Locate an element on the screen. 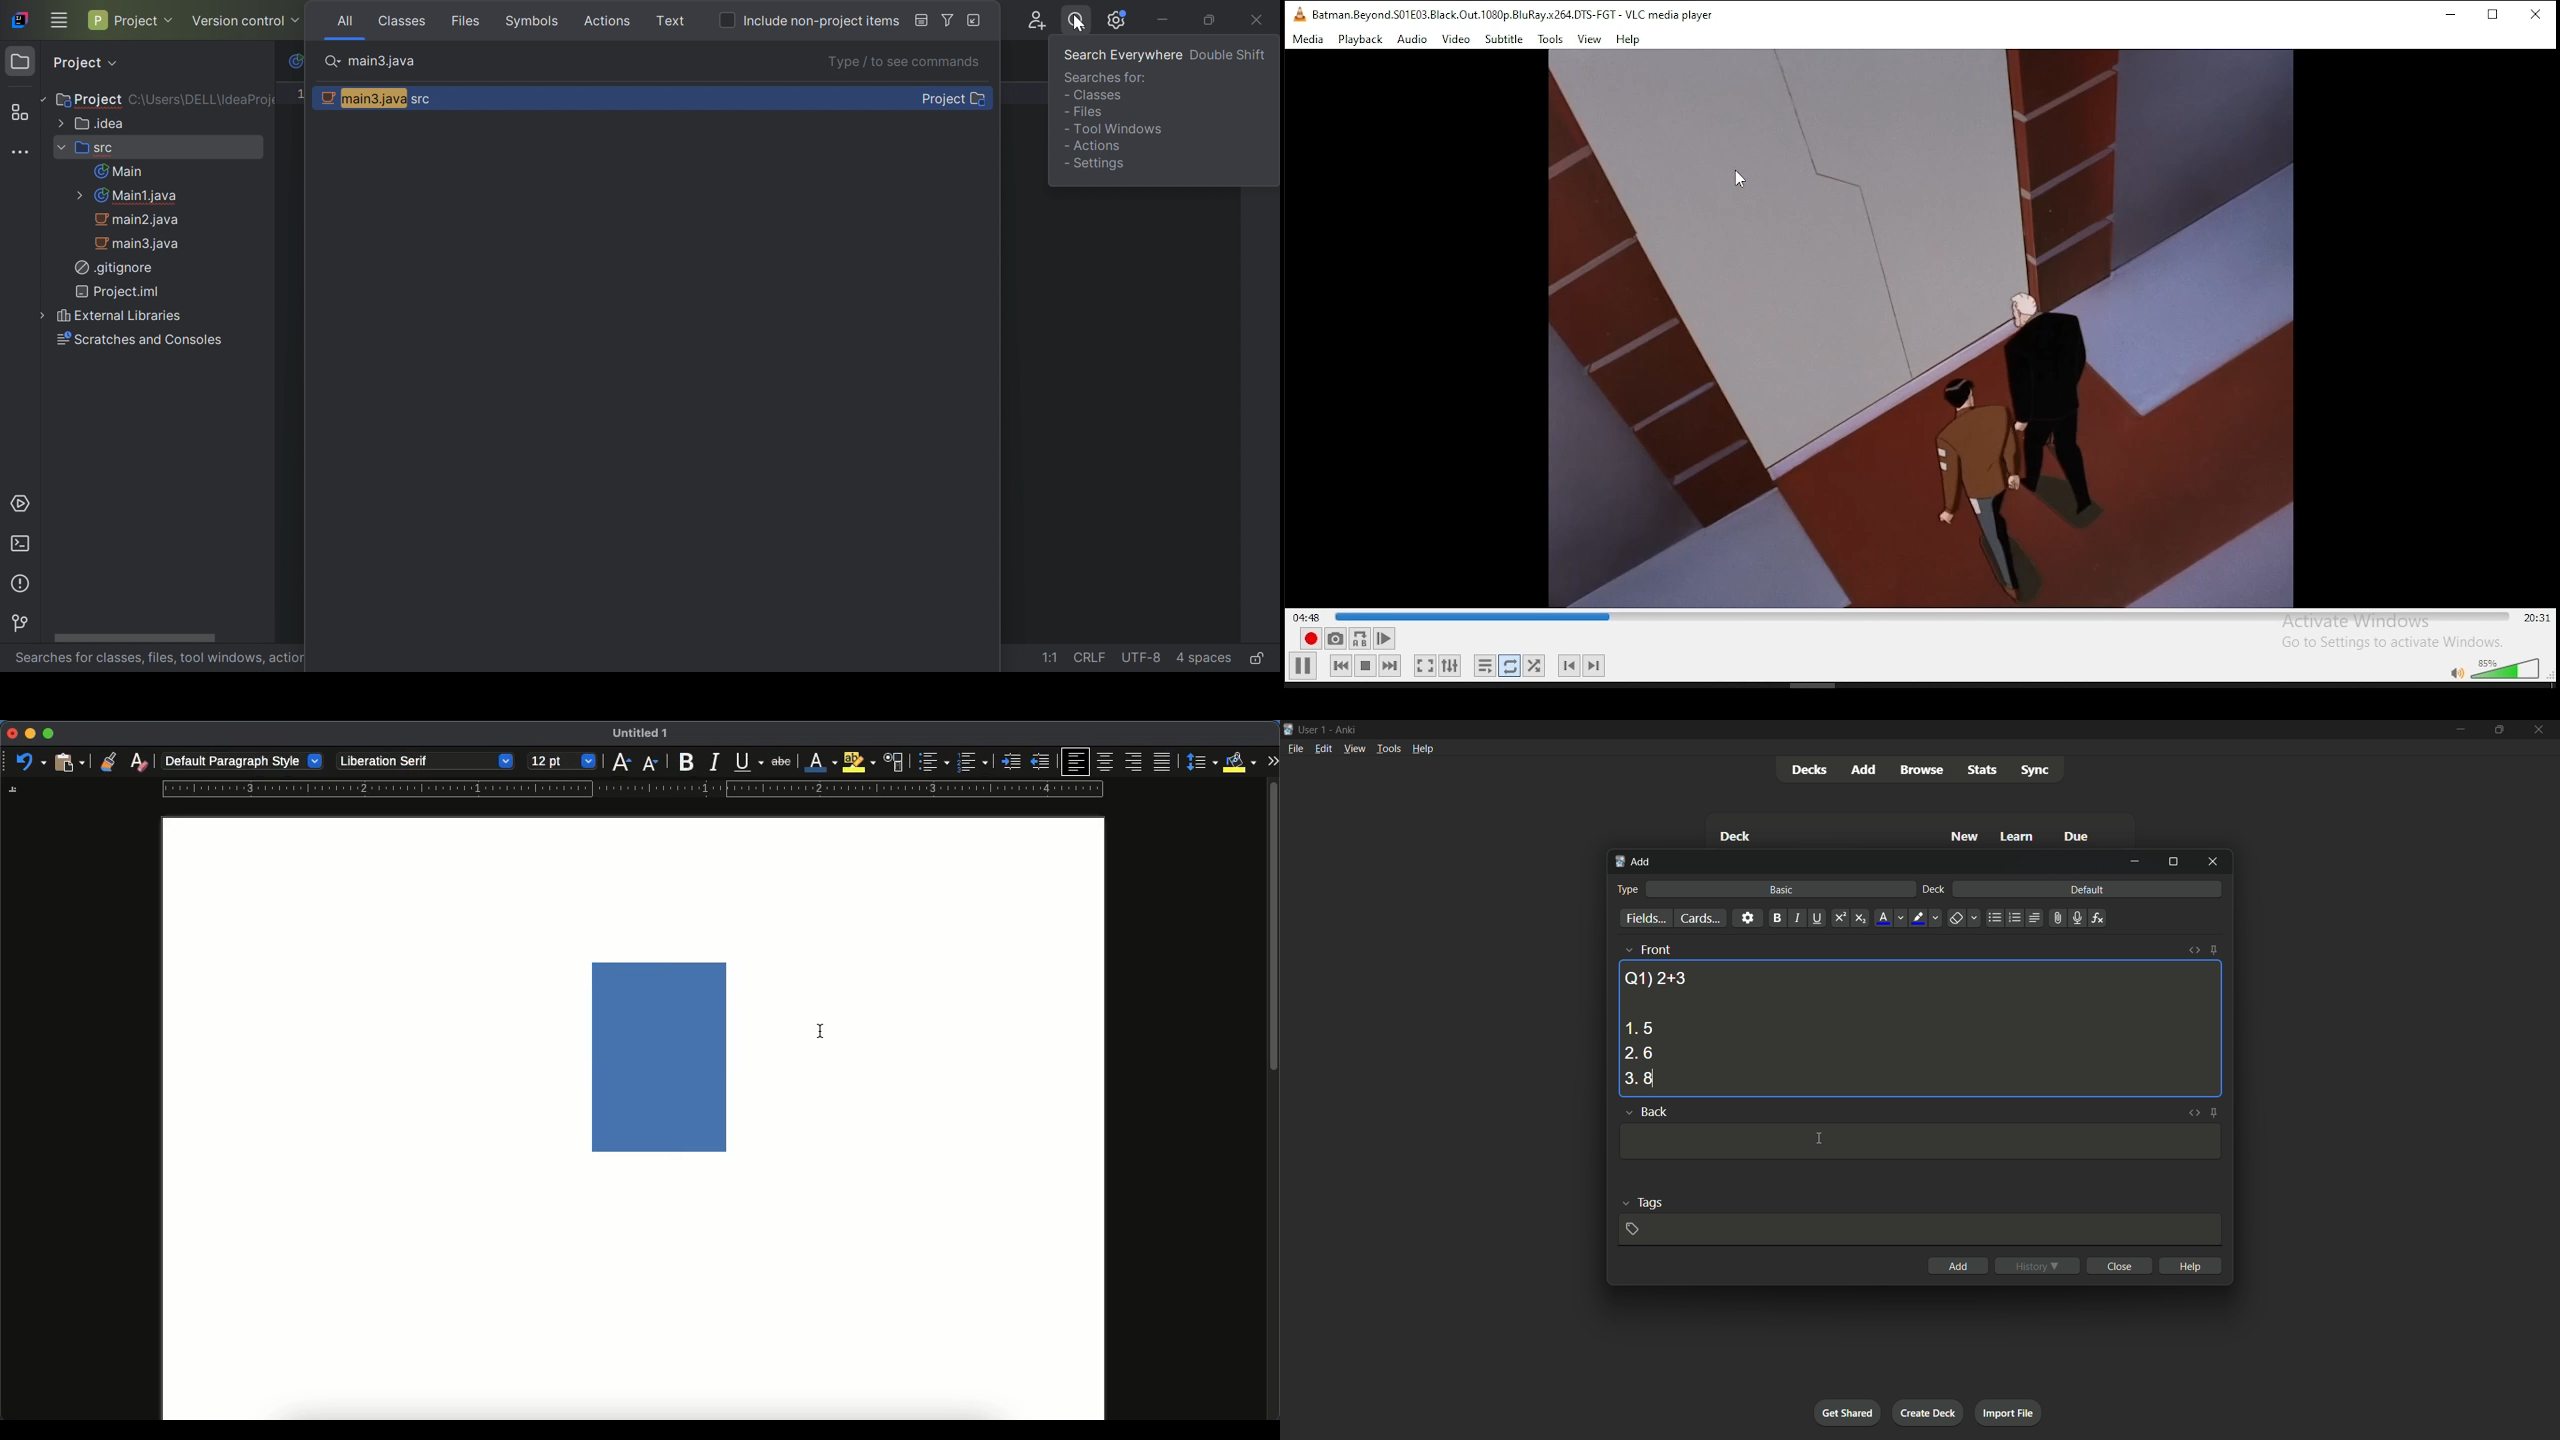 The height and width of the screenshot is (1456, 2576). question is located at coordinates (1655, 977).